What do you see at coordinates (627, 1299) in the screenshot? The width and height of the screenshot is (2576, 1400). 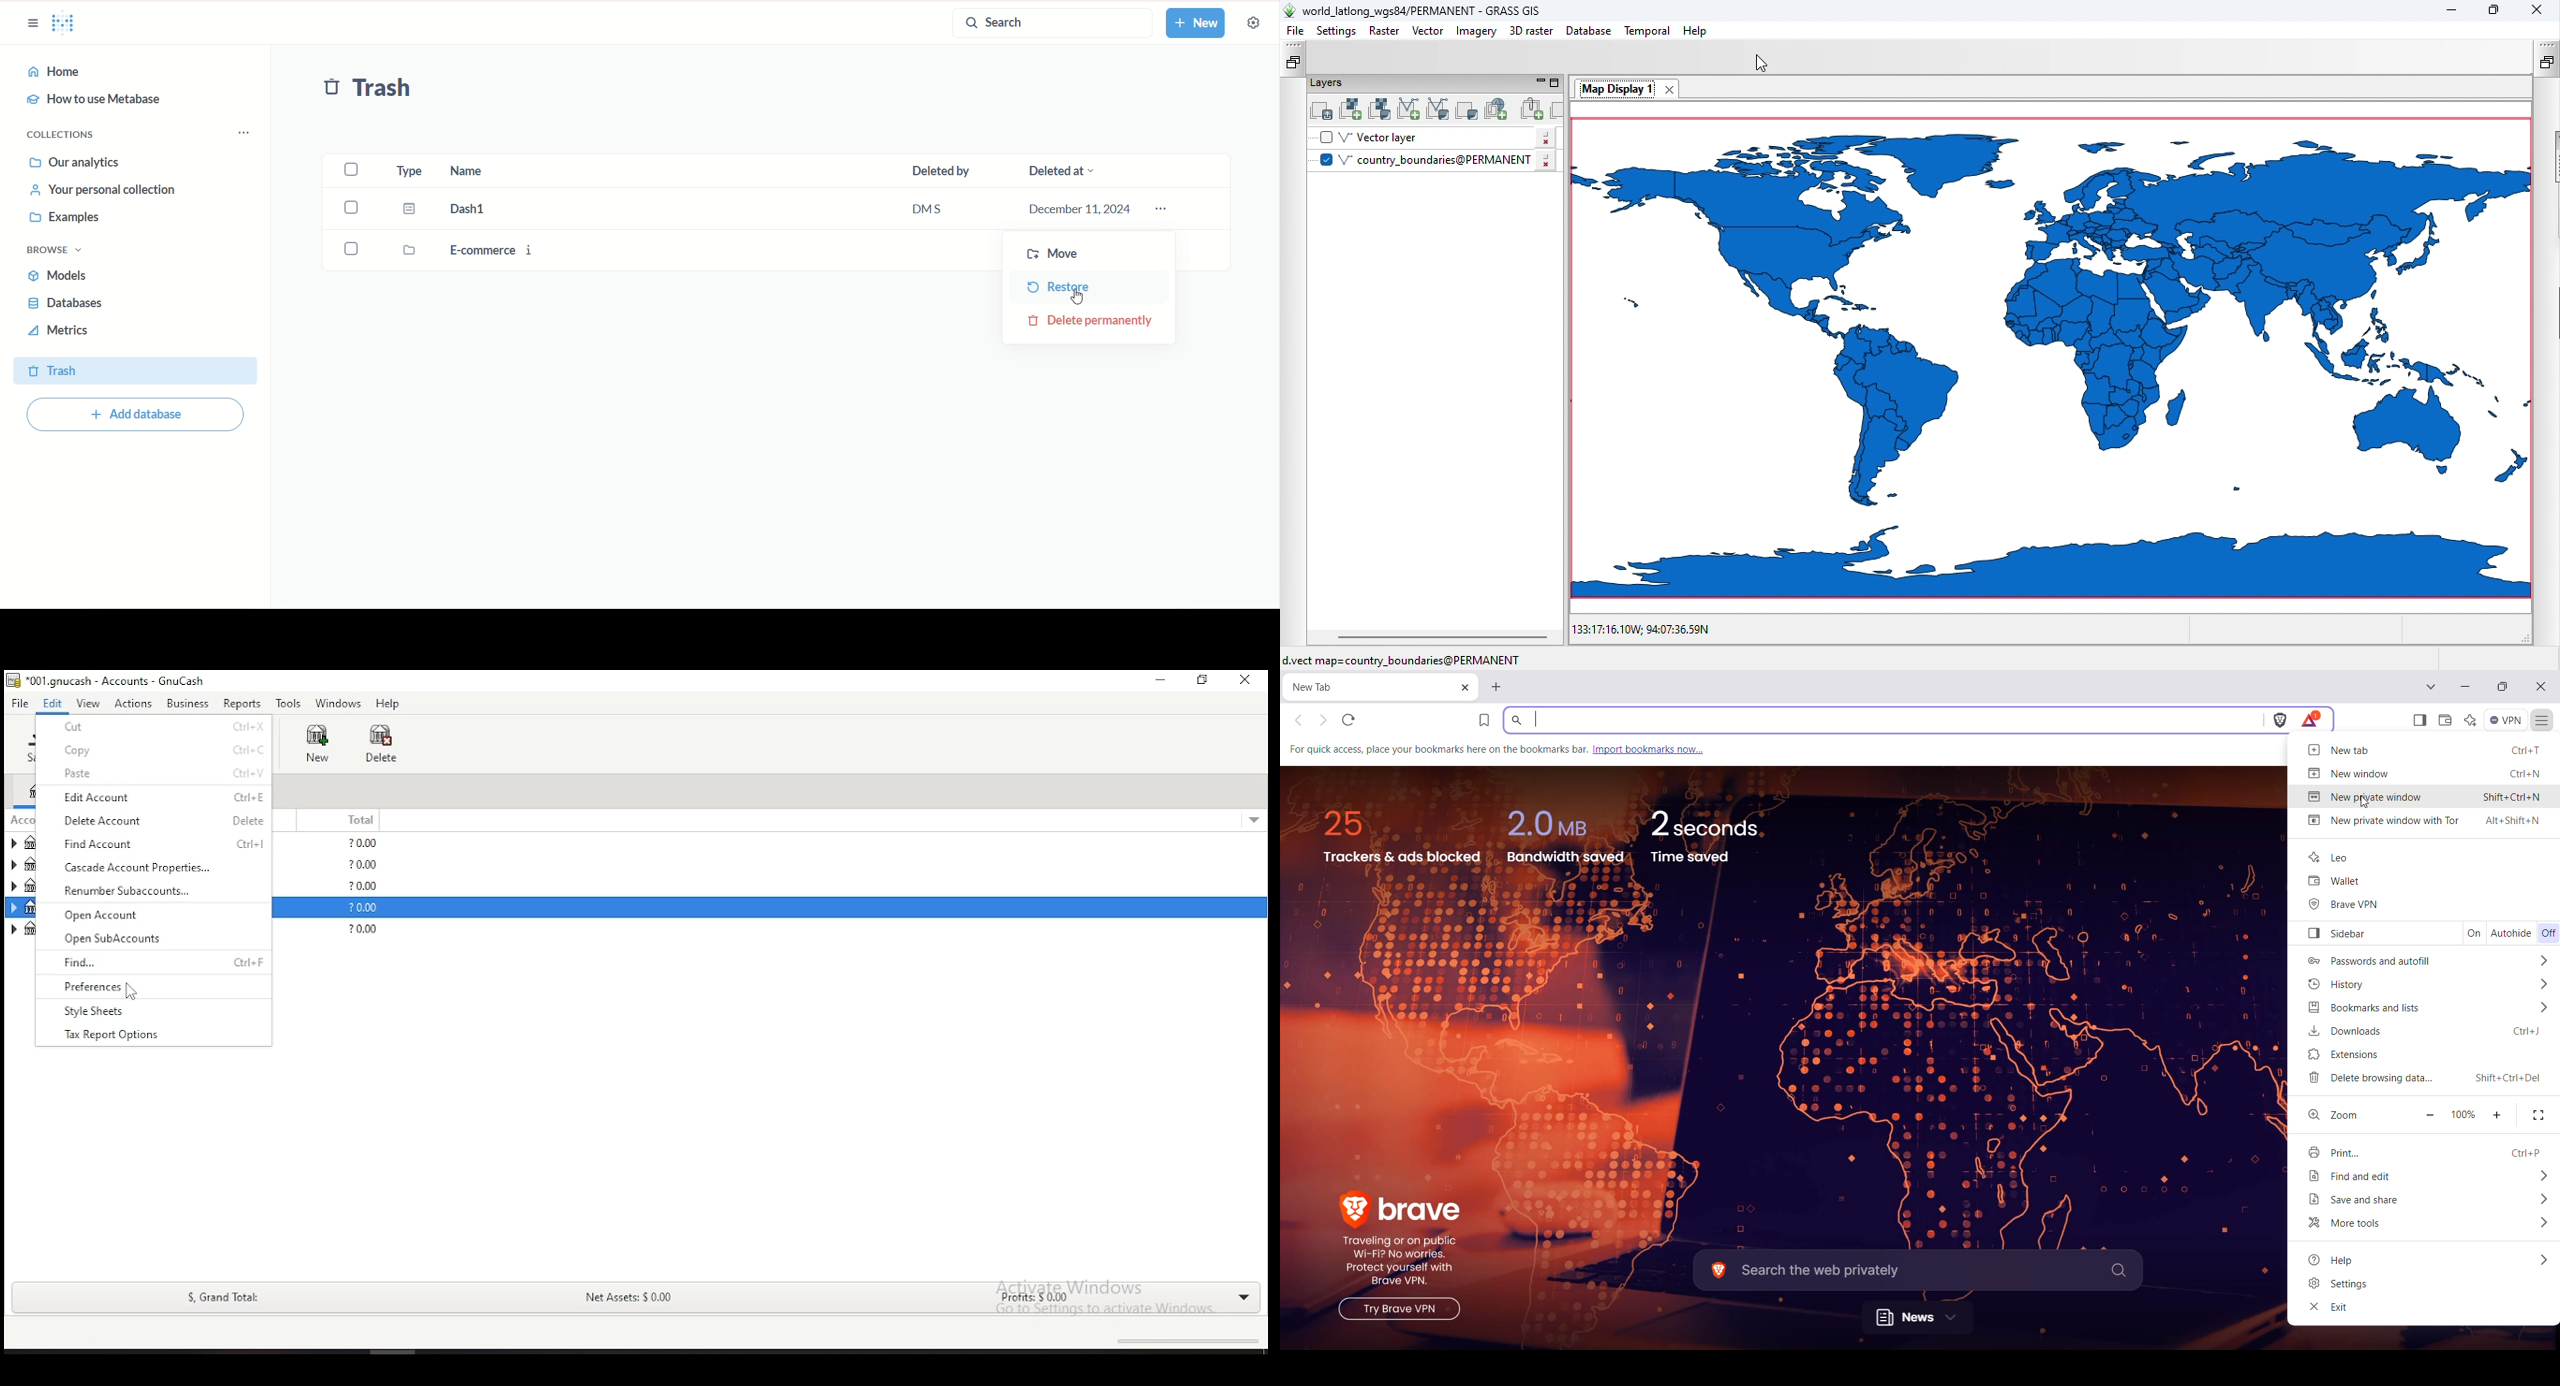 I see `net assets` at bounding box center [627, 1299].